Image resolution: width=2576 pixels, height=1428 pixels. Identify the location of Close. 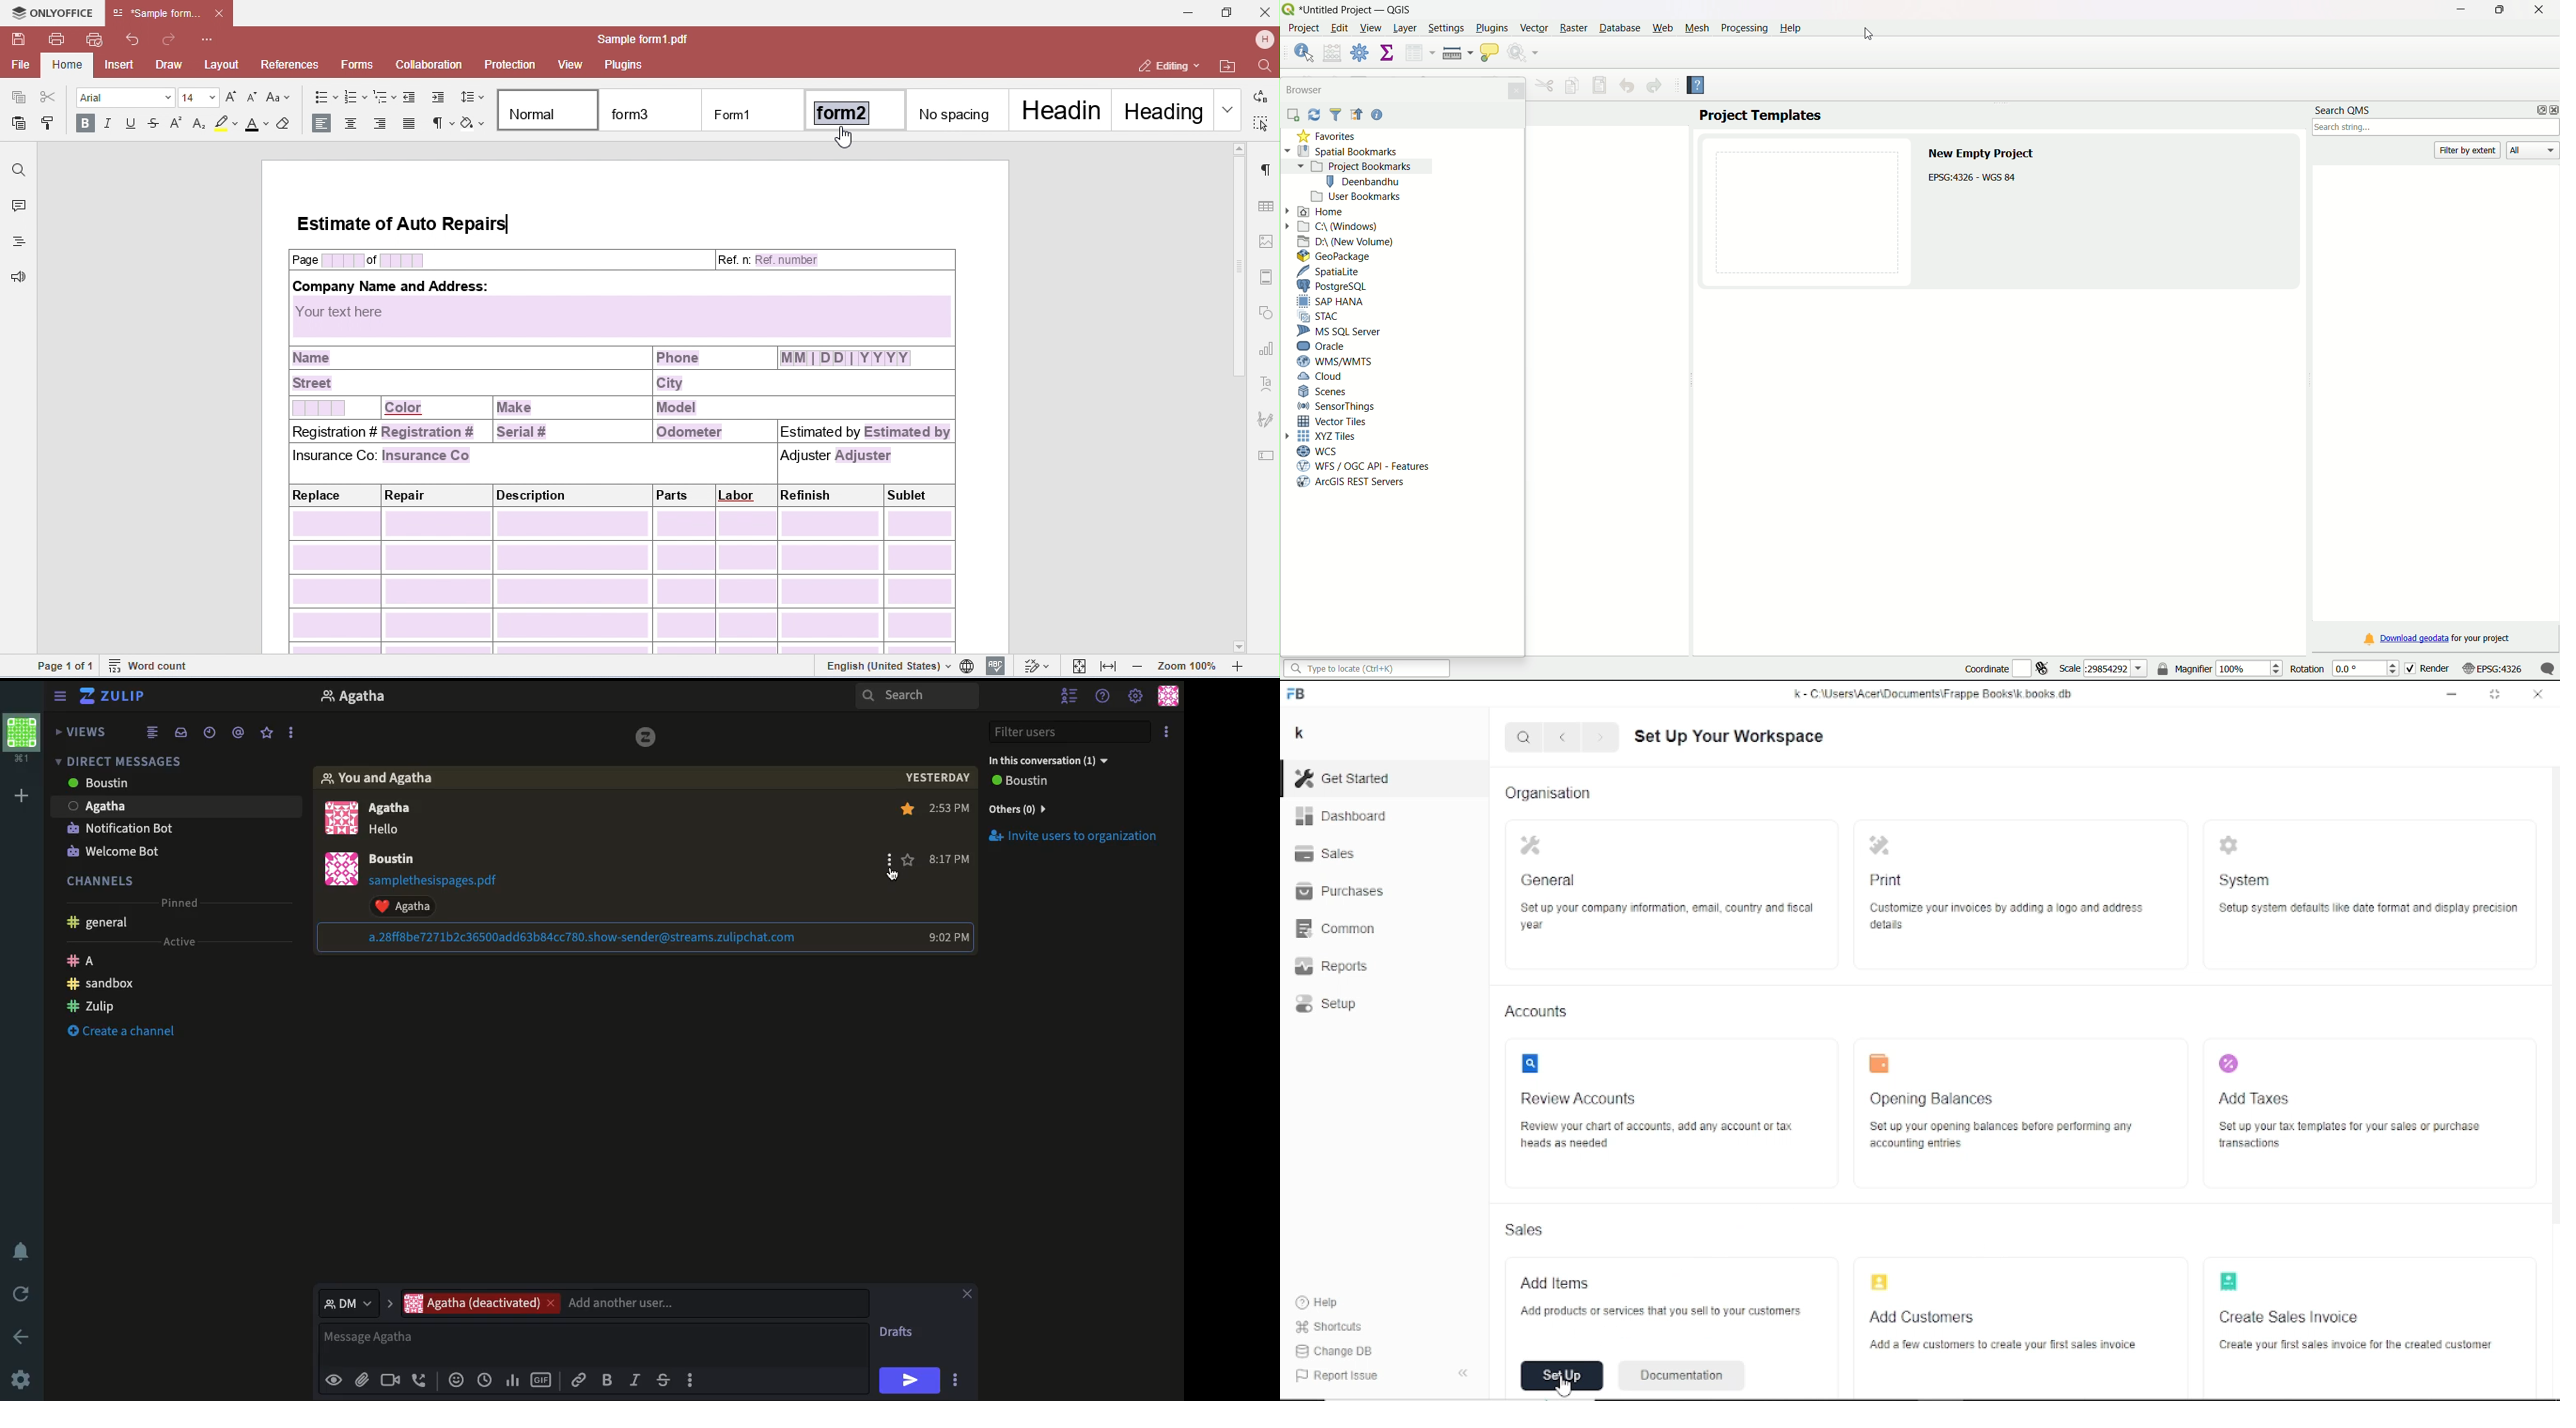
(1515, 91).